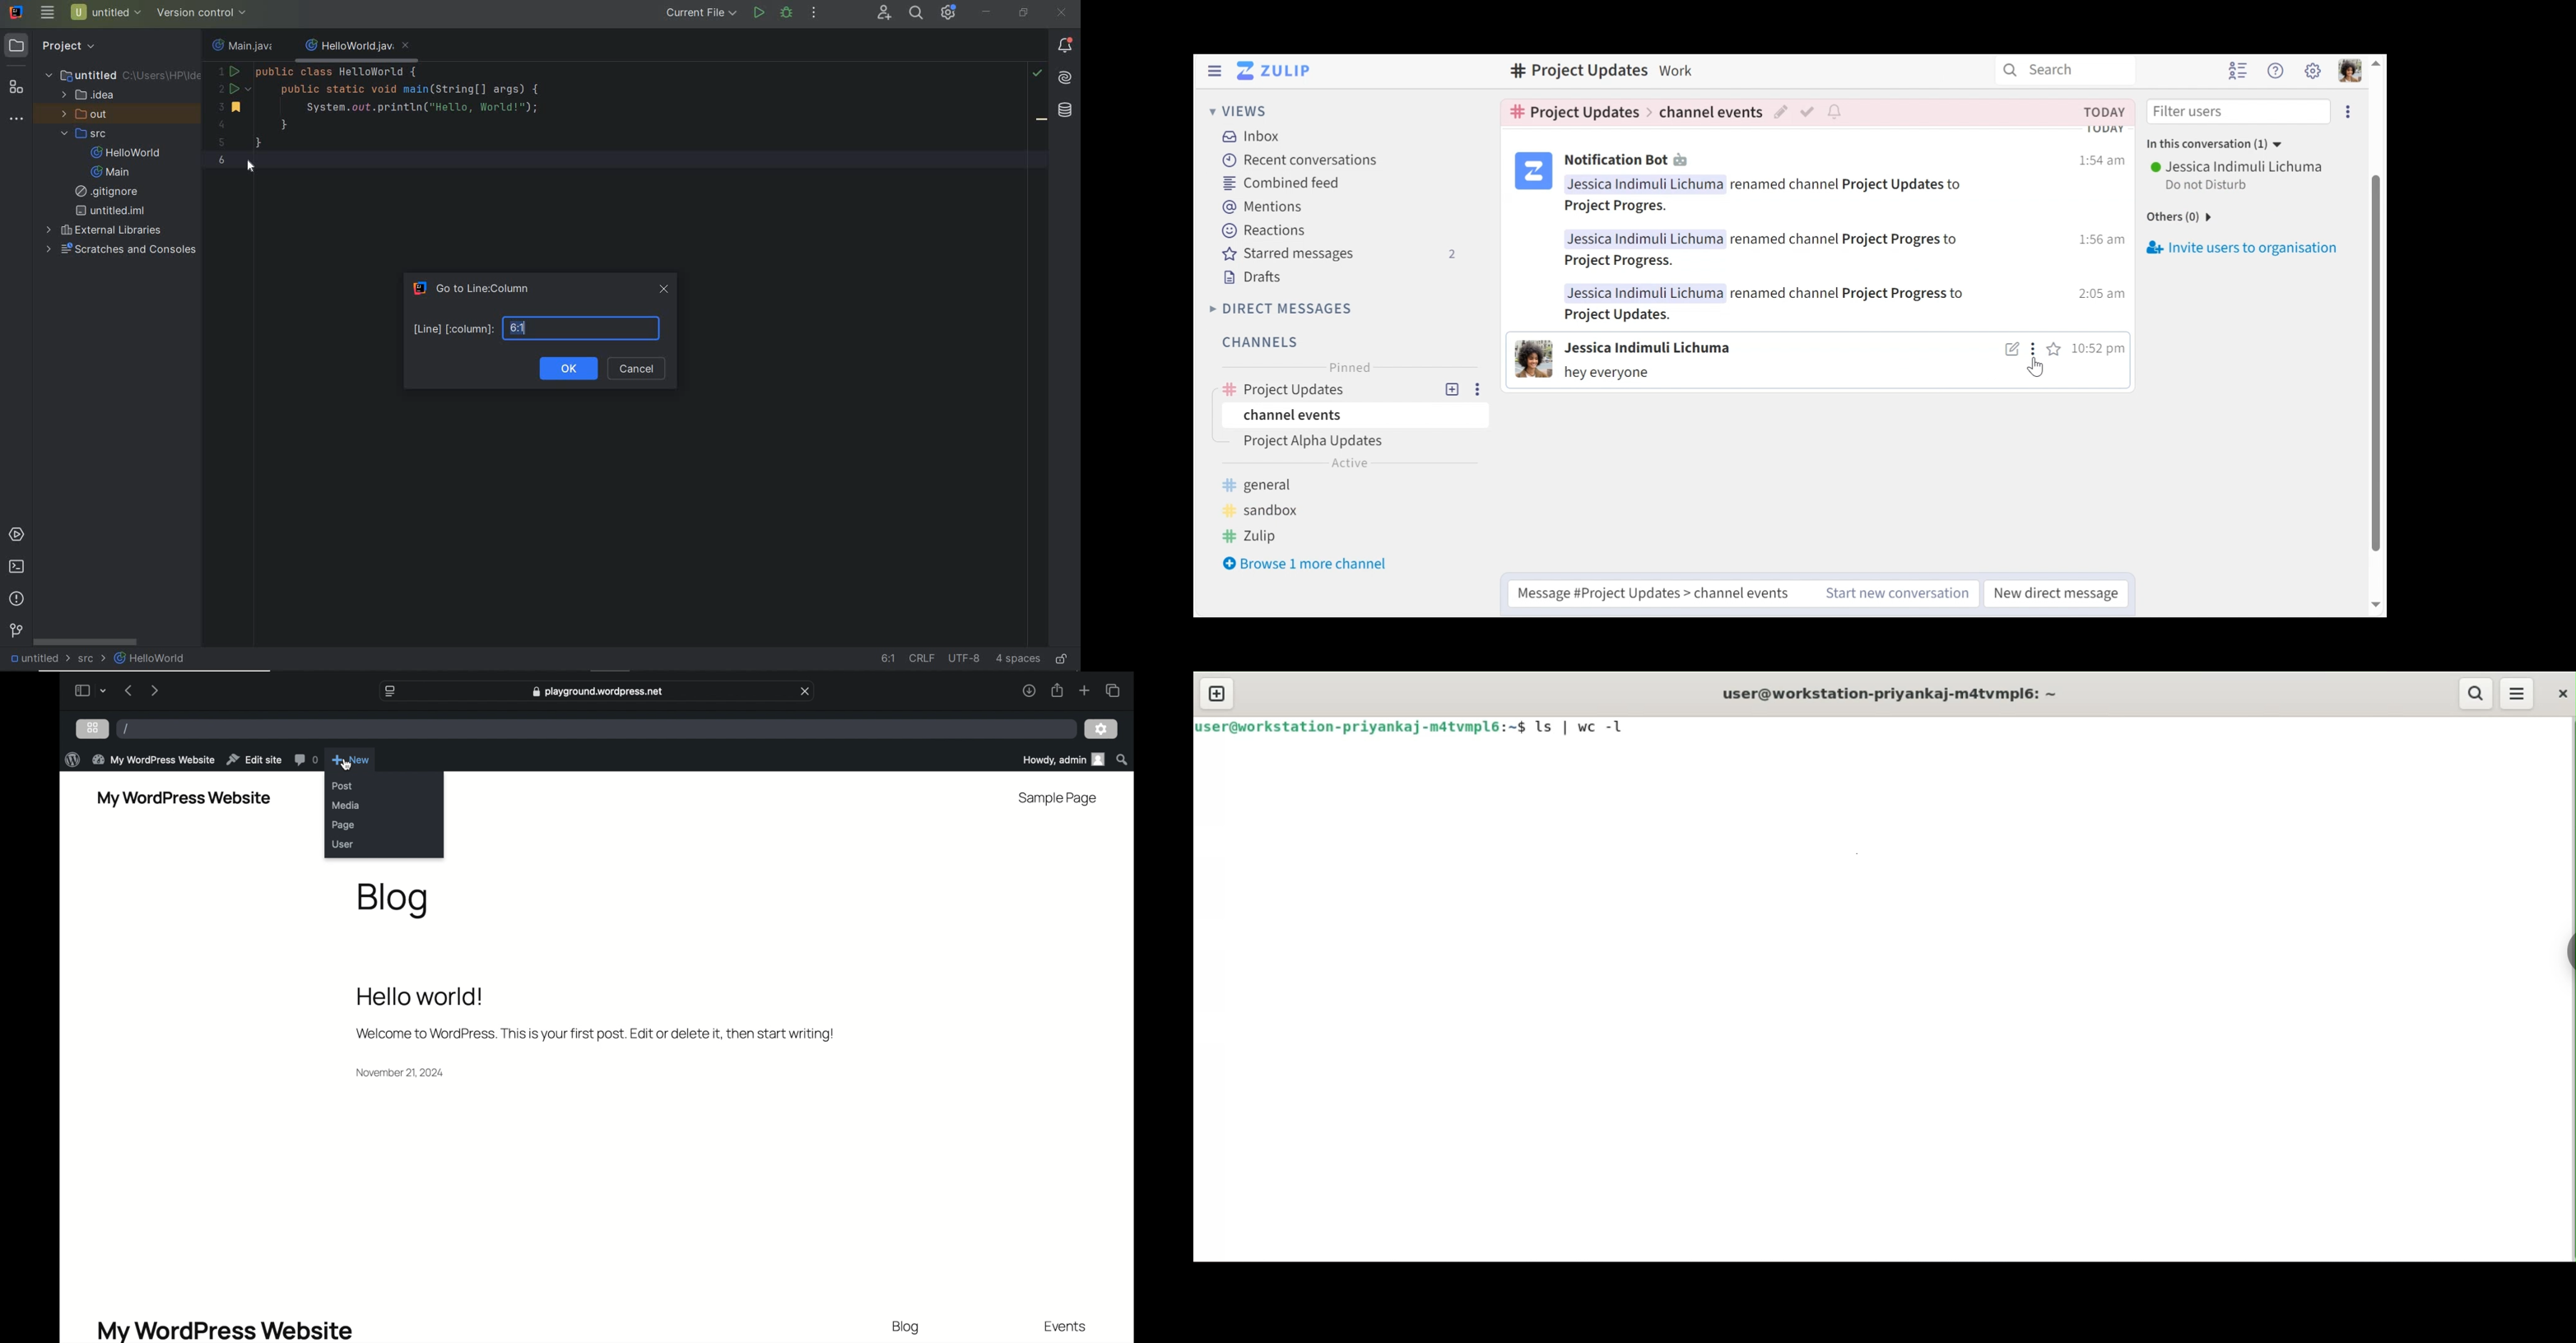  What do you see at coordinates (1351, 367) in the screenshot?
I see `Pinned` at bounding box center [1351, 367].